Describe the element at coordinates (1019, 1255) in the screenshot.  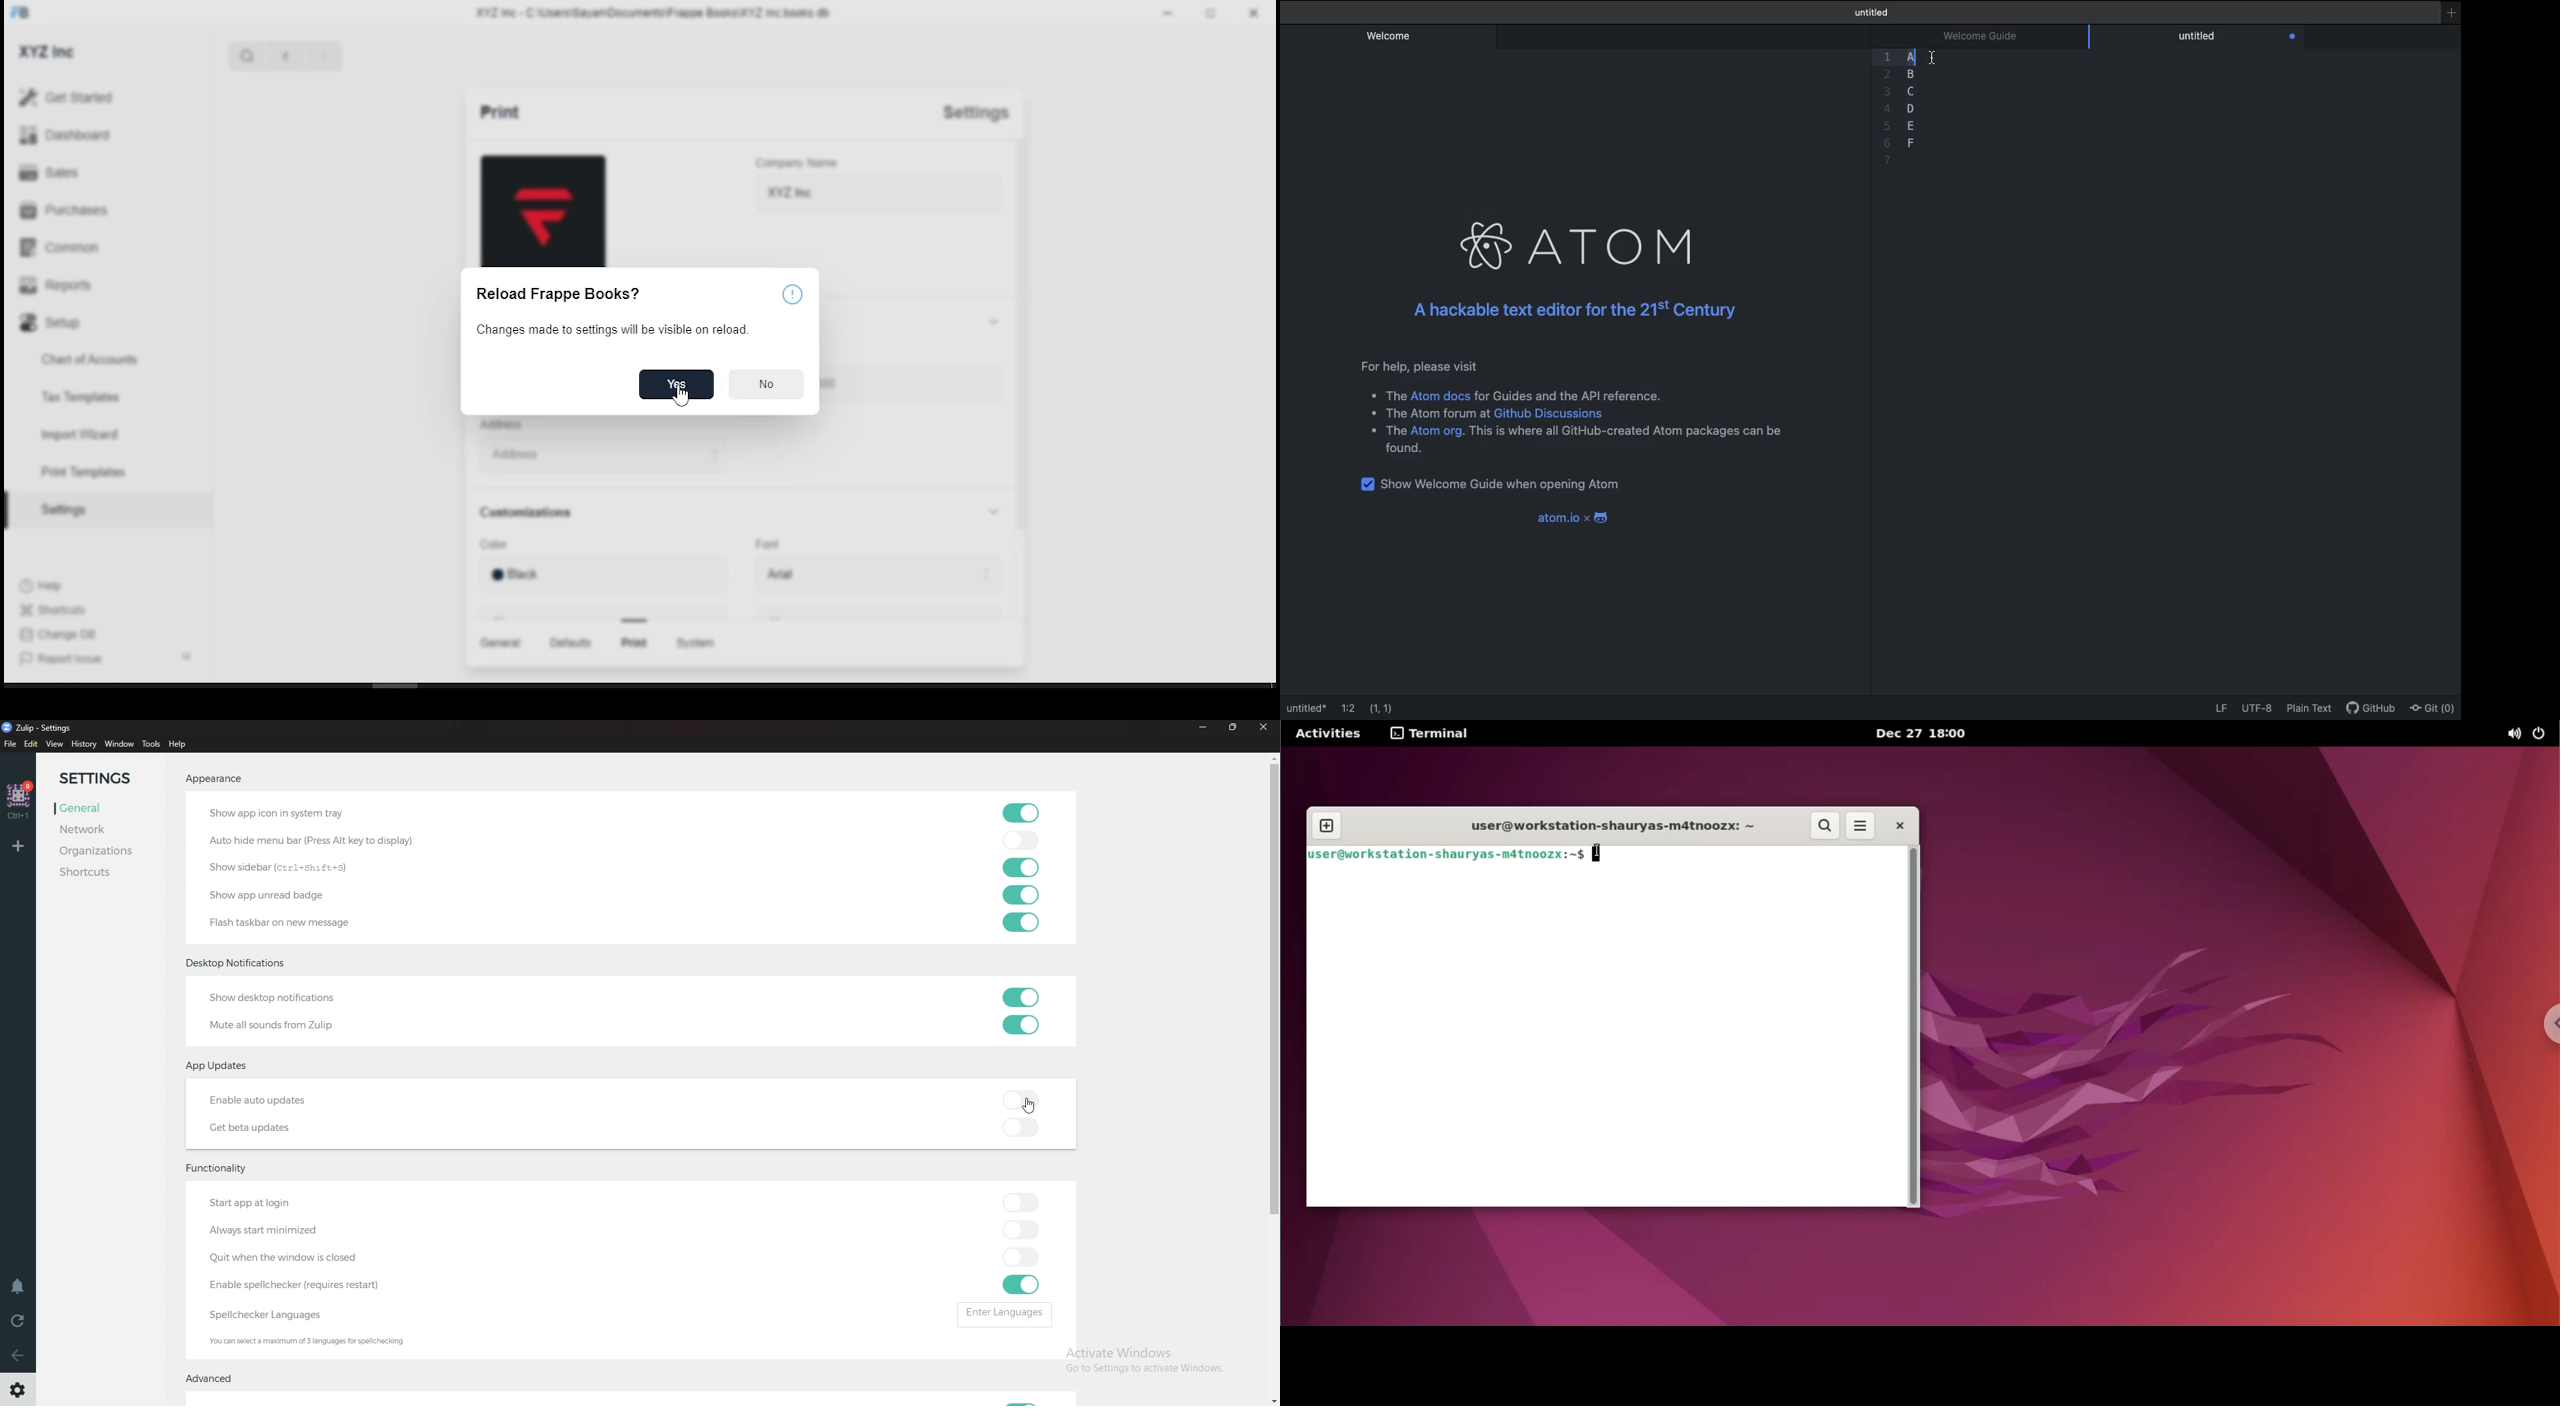
I see `toggle` at that location.